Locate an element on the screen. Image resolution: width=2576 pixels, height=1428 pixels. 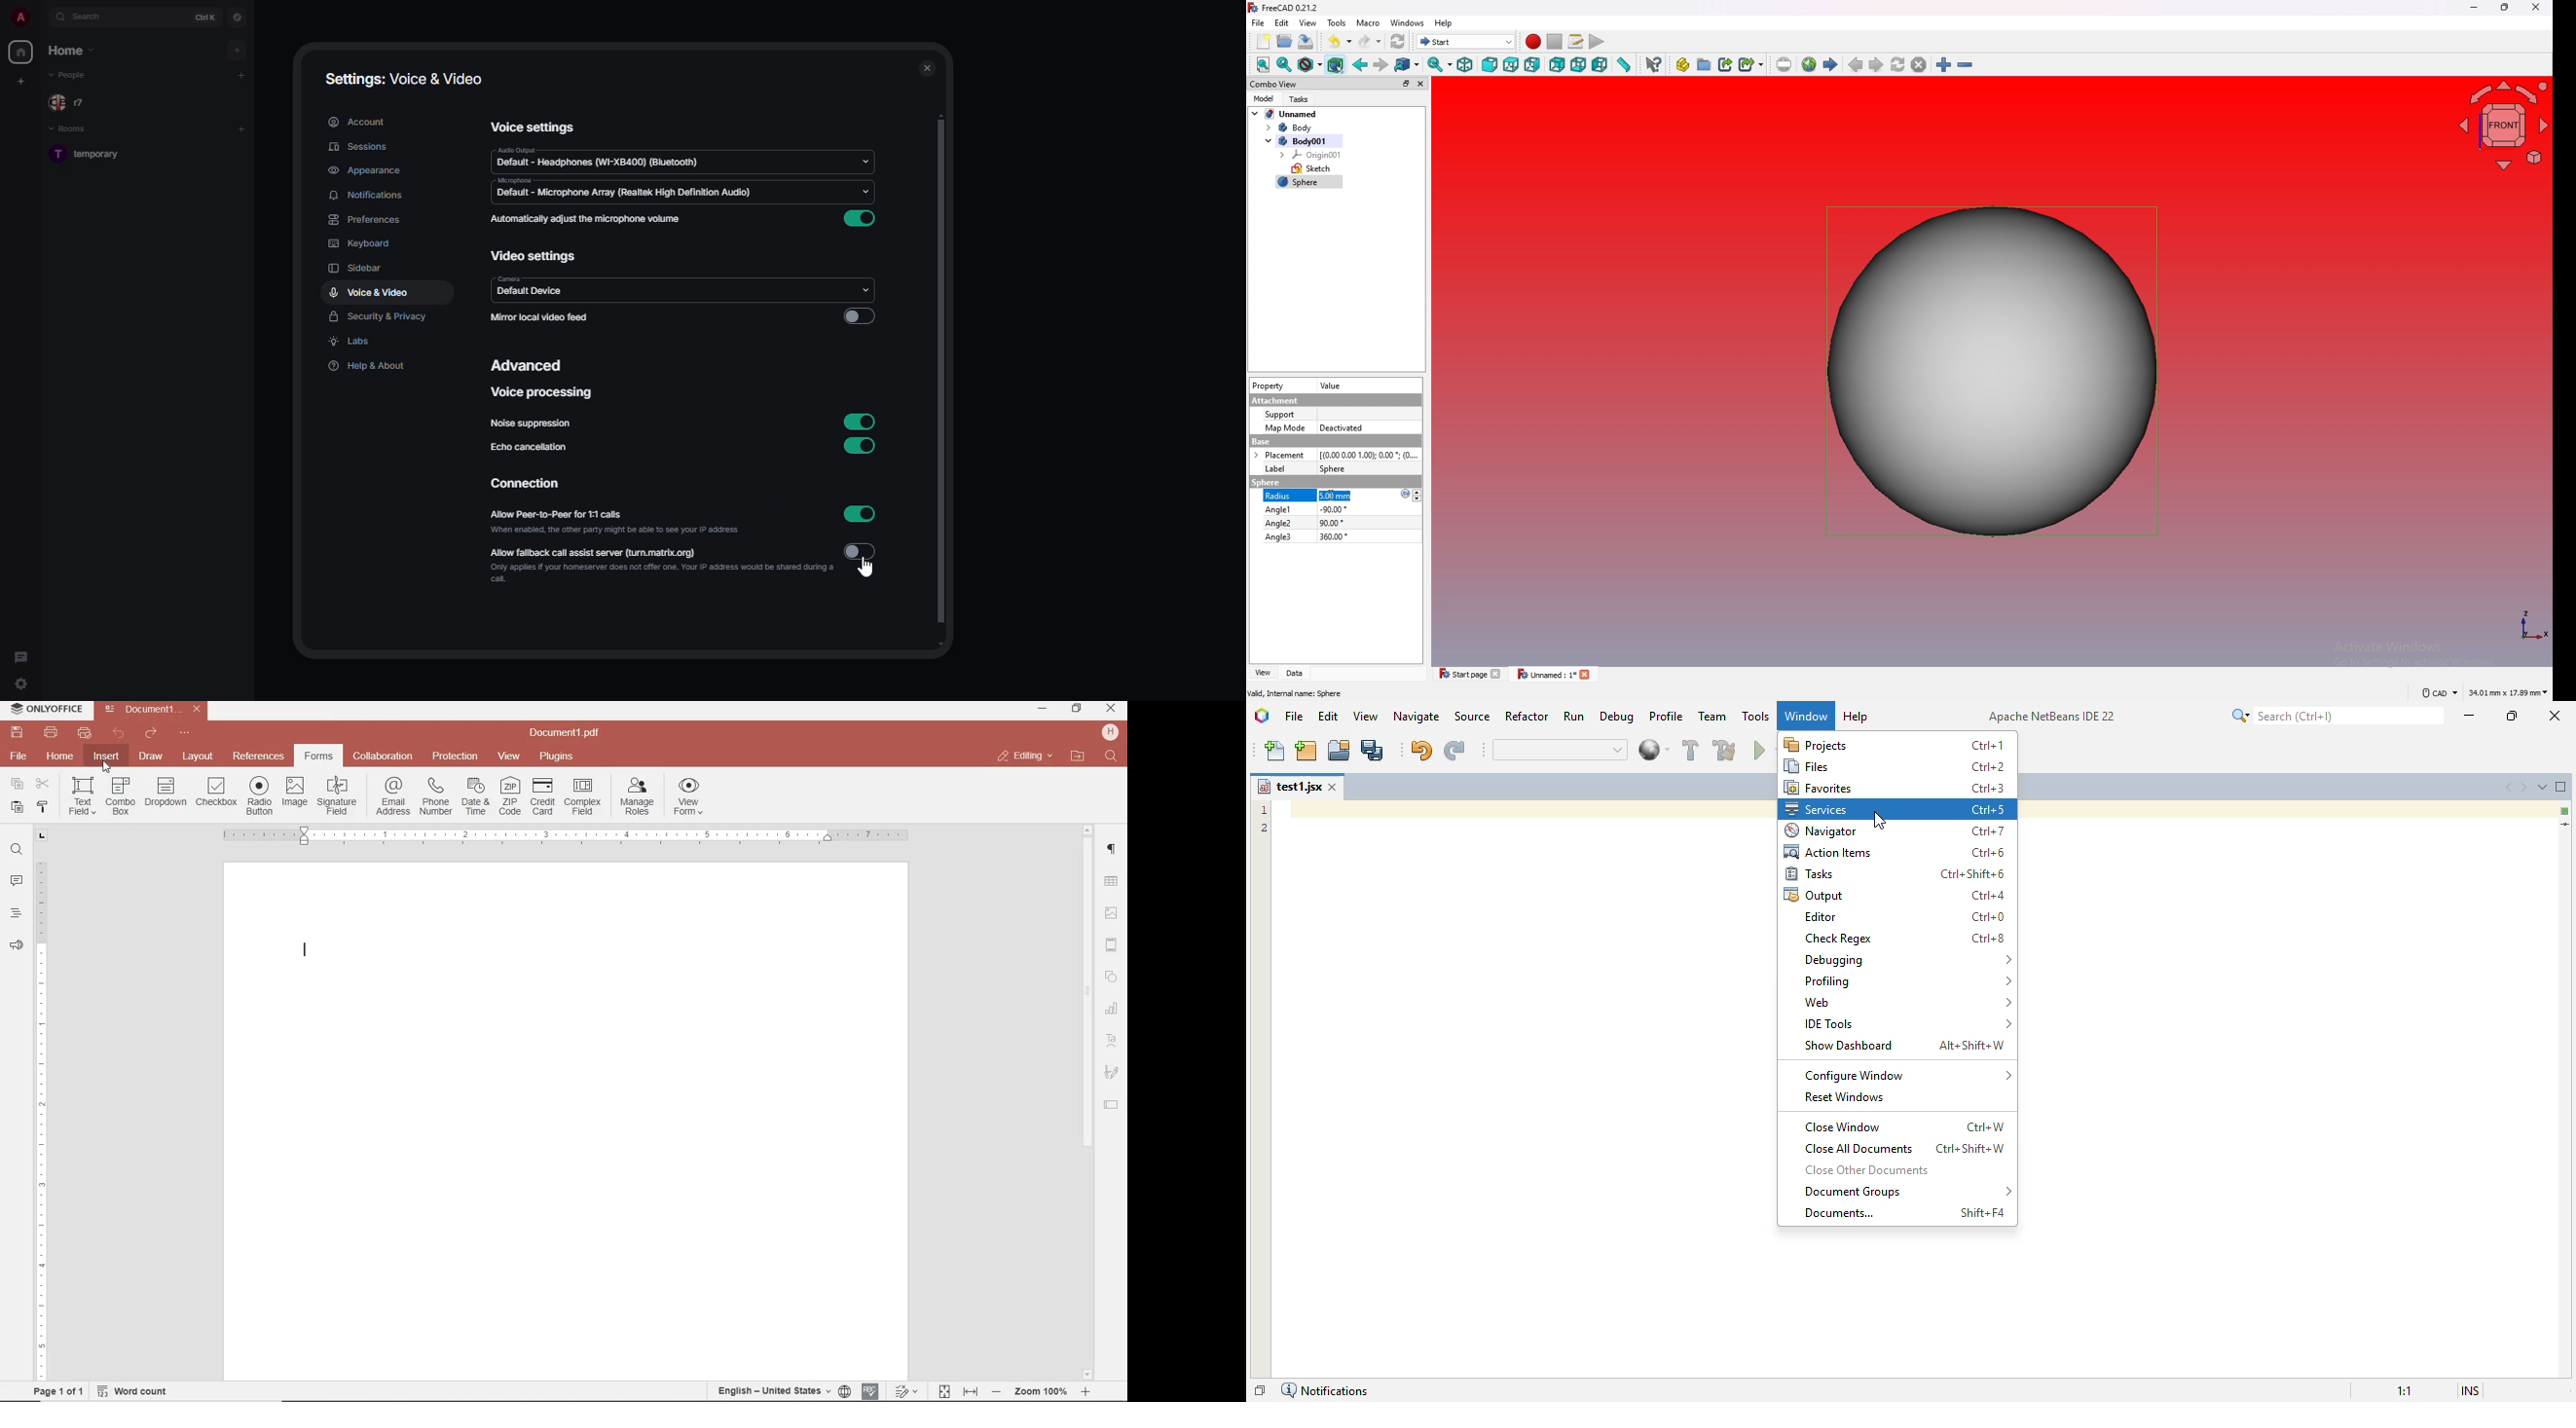
sketch is located at coordinates (1311, 169).